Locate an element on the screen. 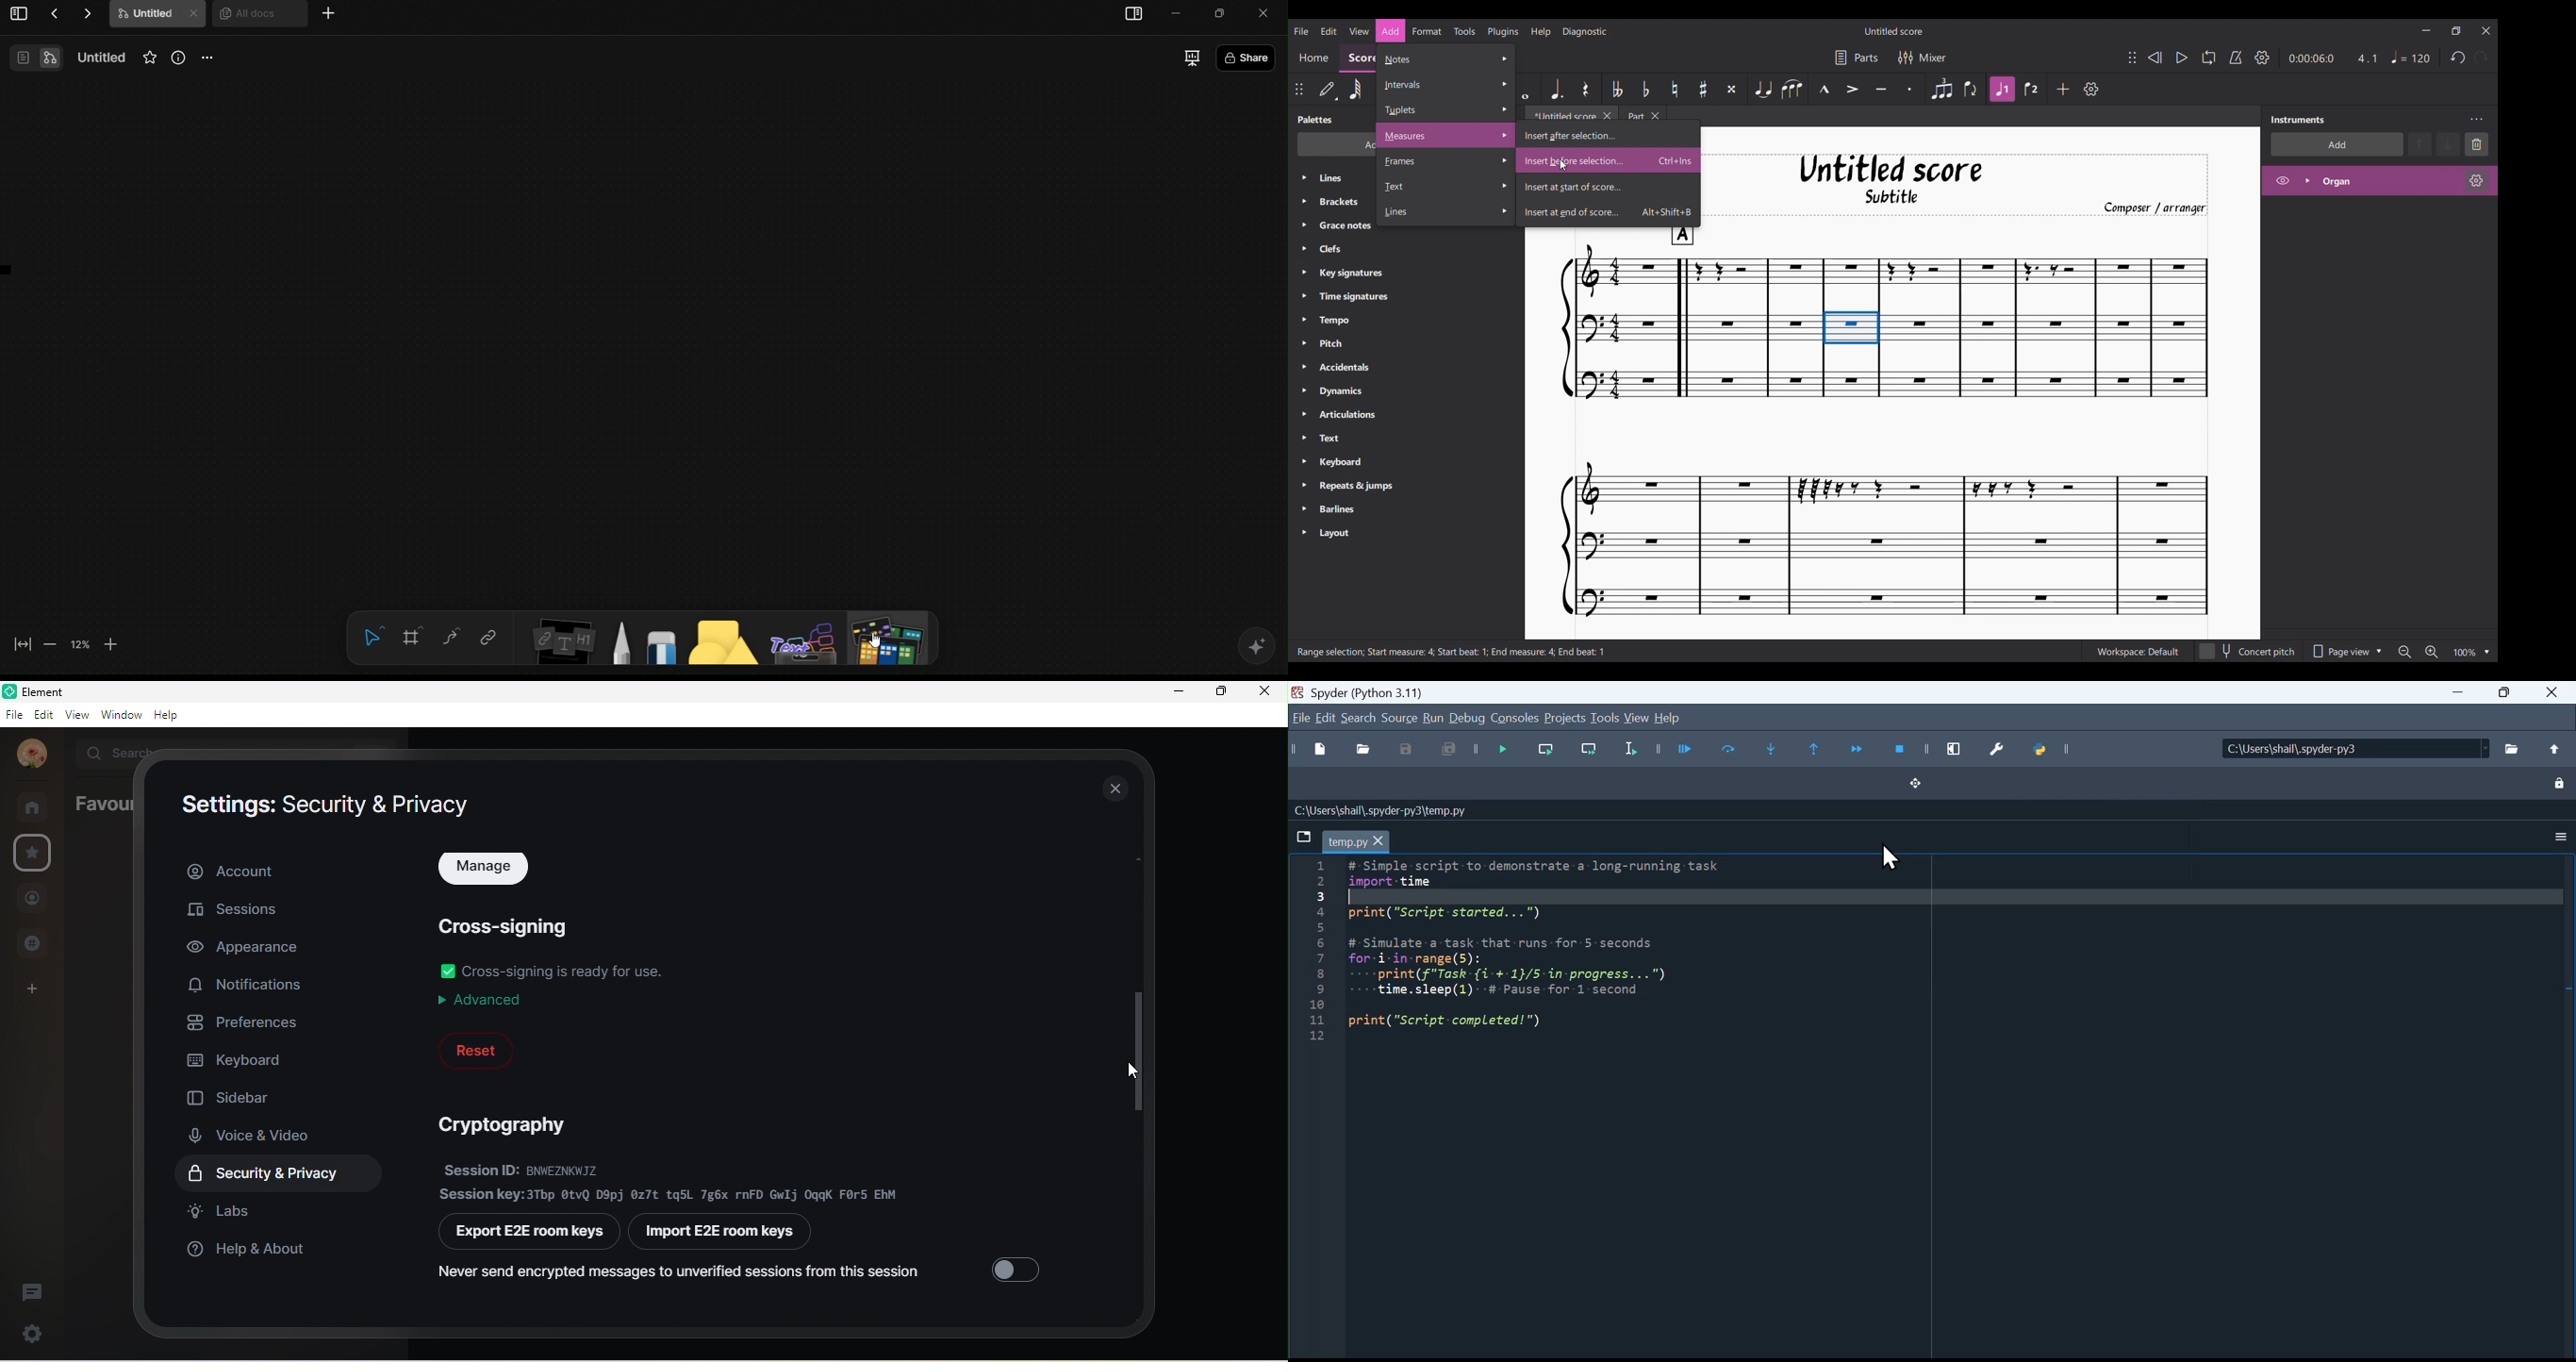 Image resolution: width=2576 pixels, height=1372 pixels. drop down scroll bar is located at coordinates (1135, 1049).